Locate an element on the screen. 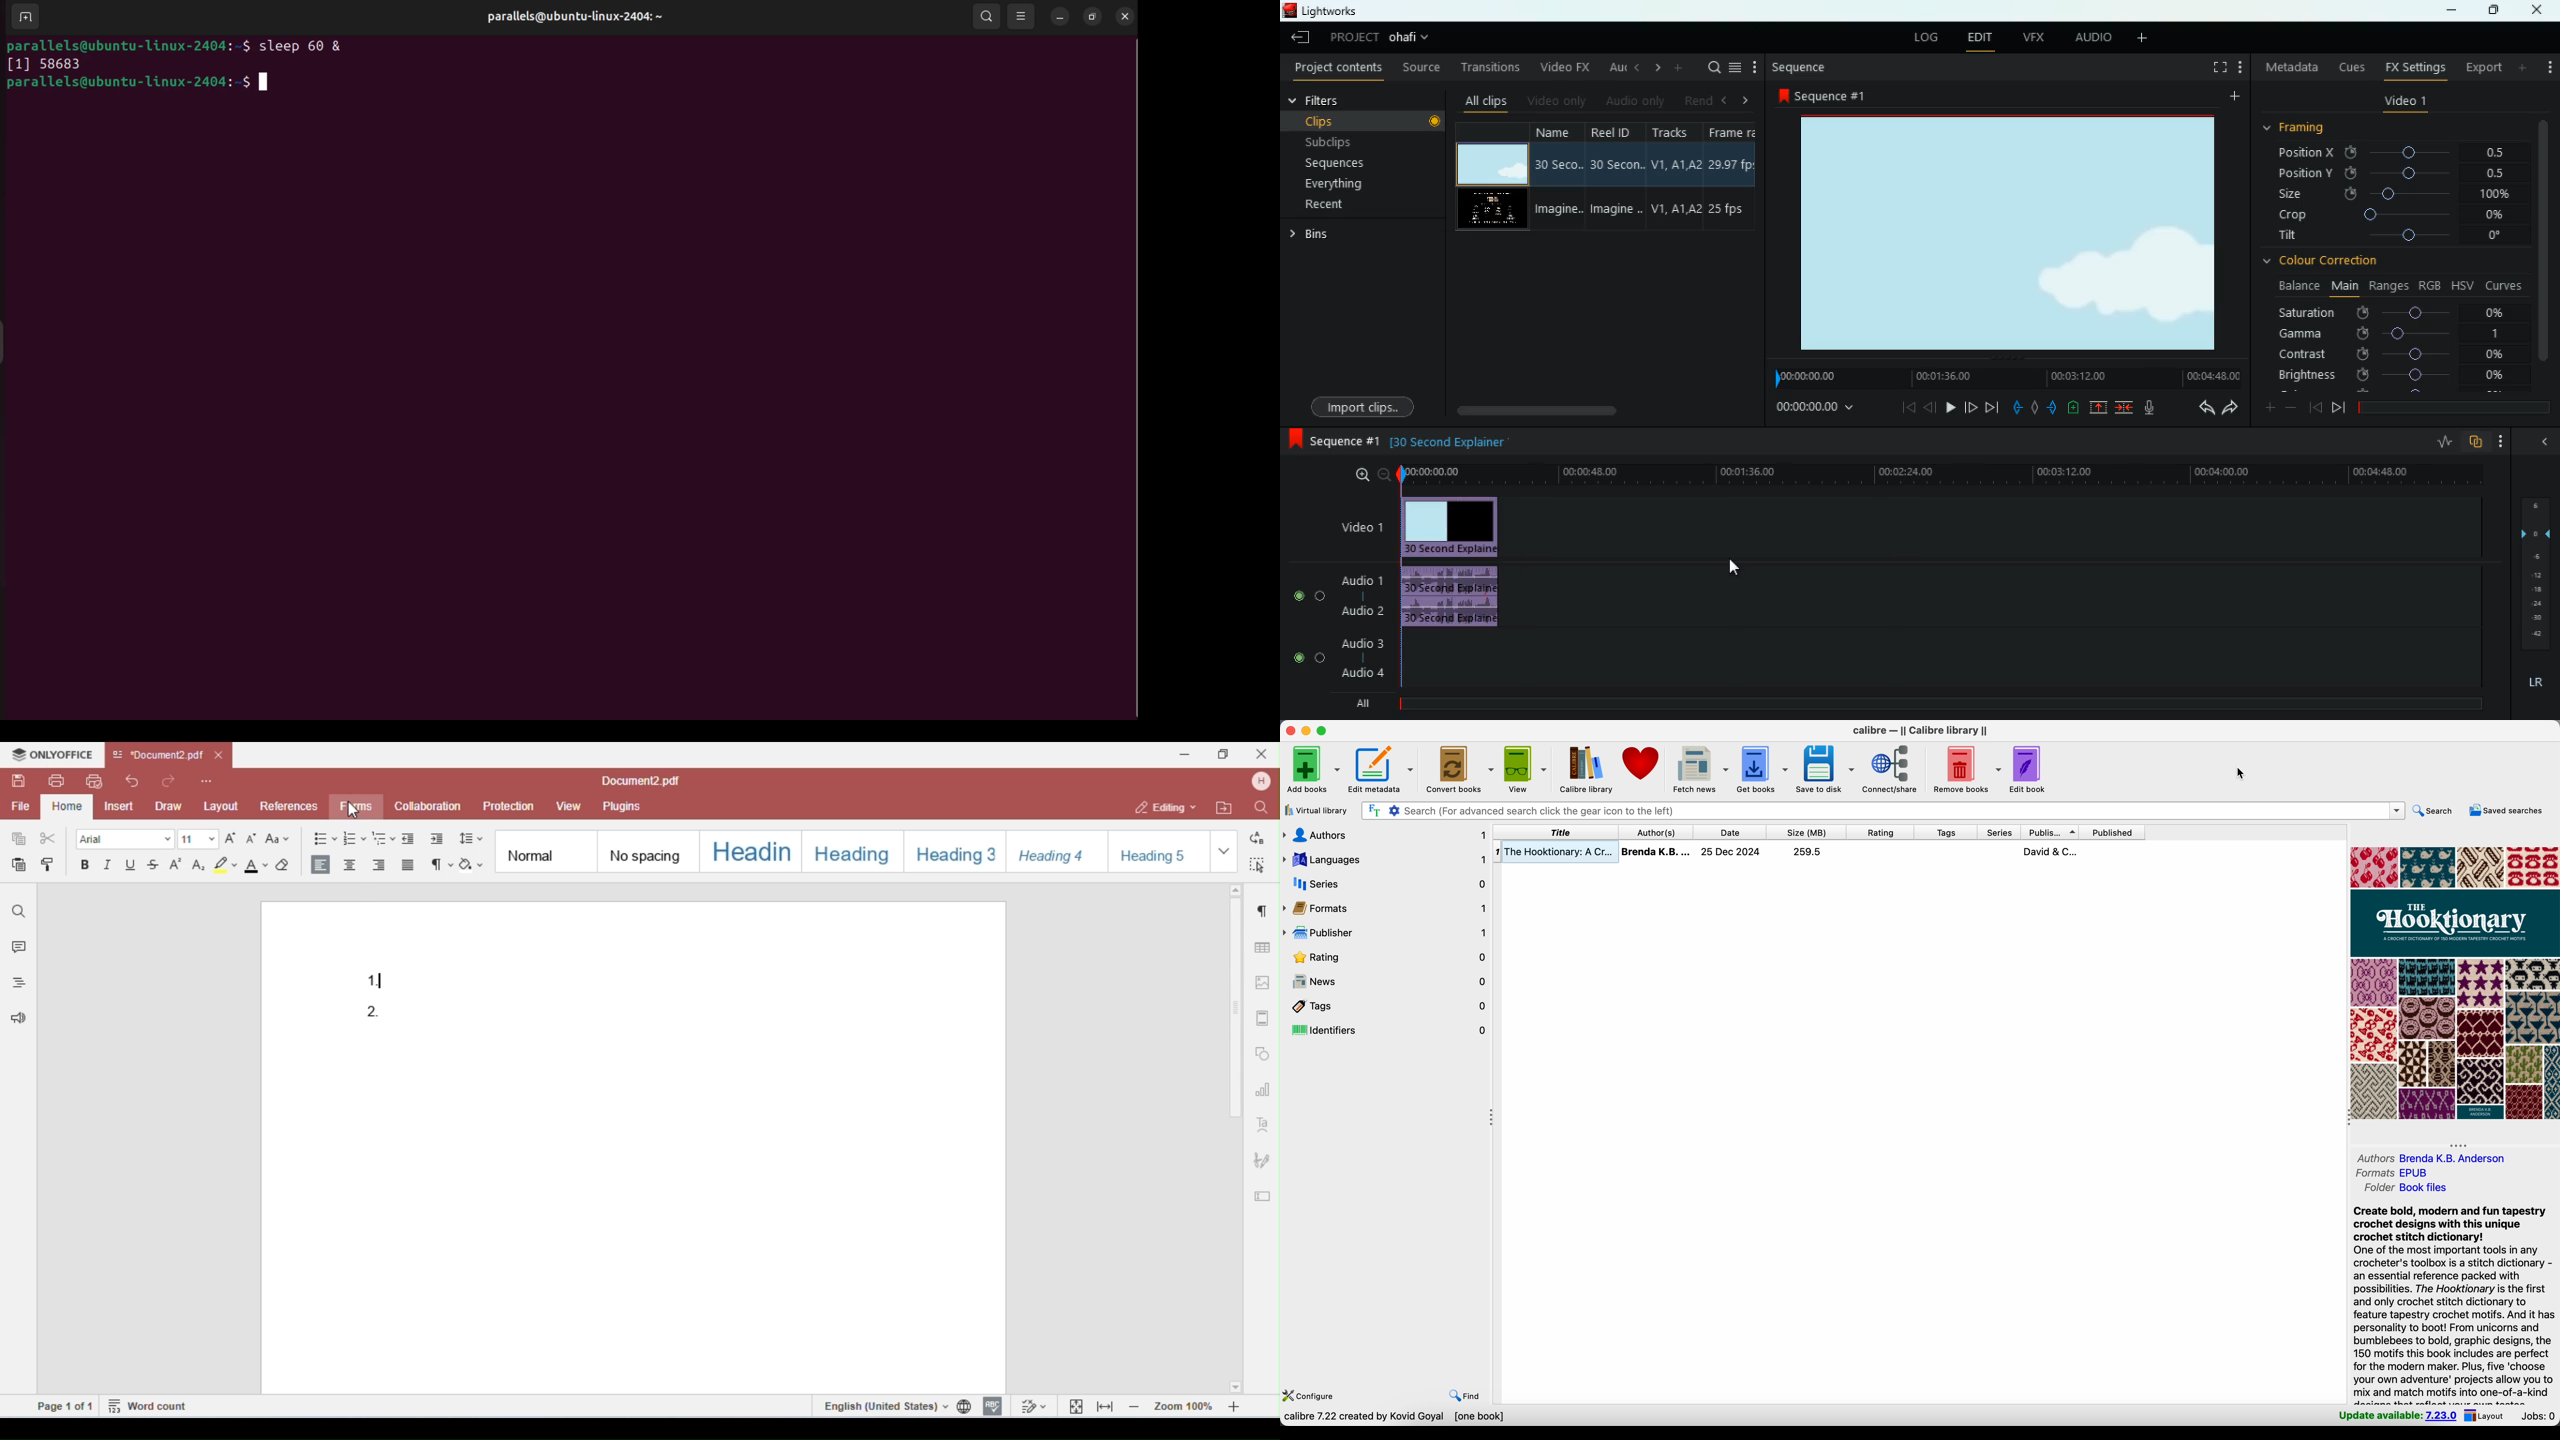  brightness is located at coordinates (2390, 374).